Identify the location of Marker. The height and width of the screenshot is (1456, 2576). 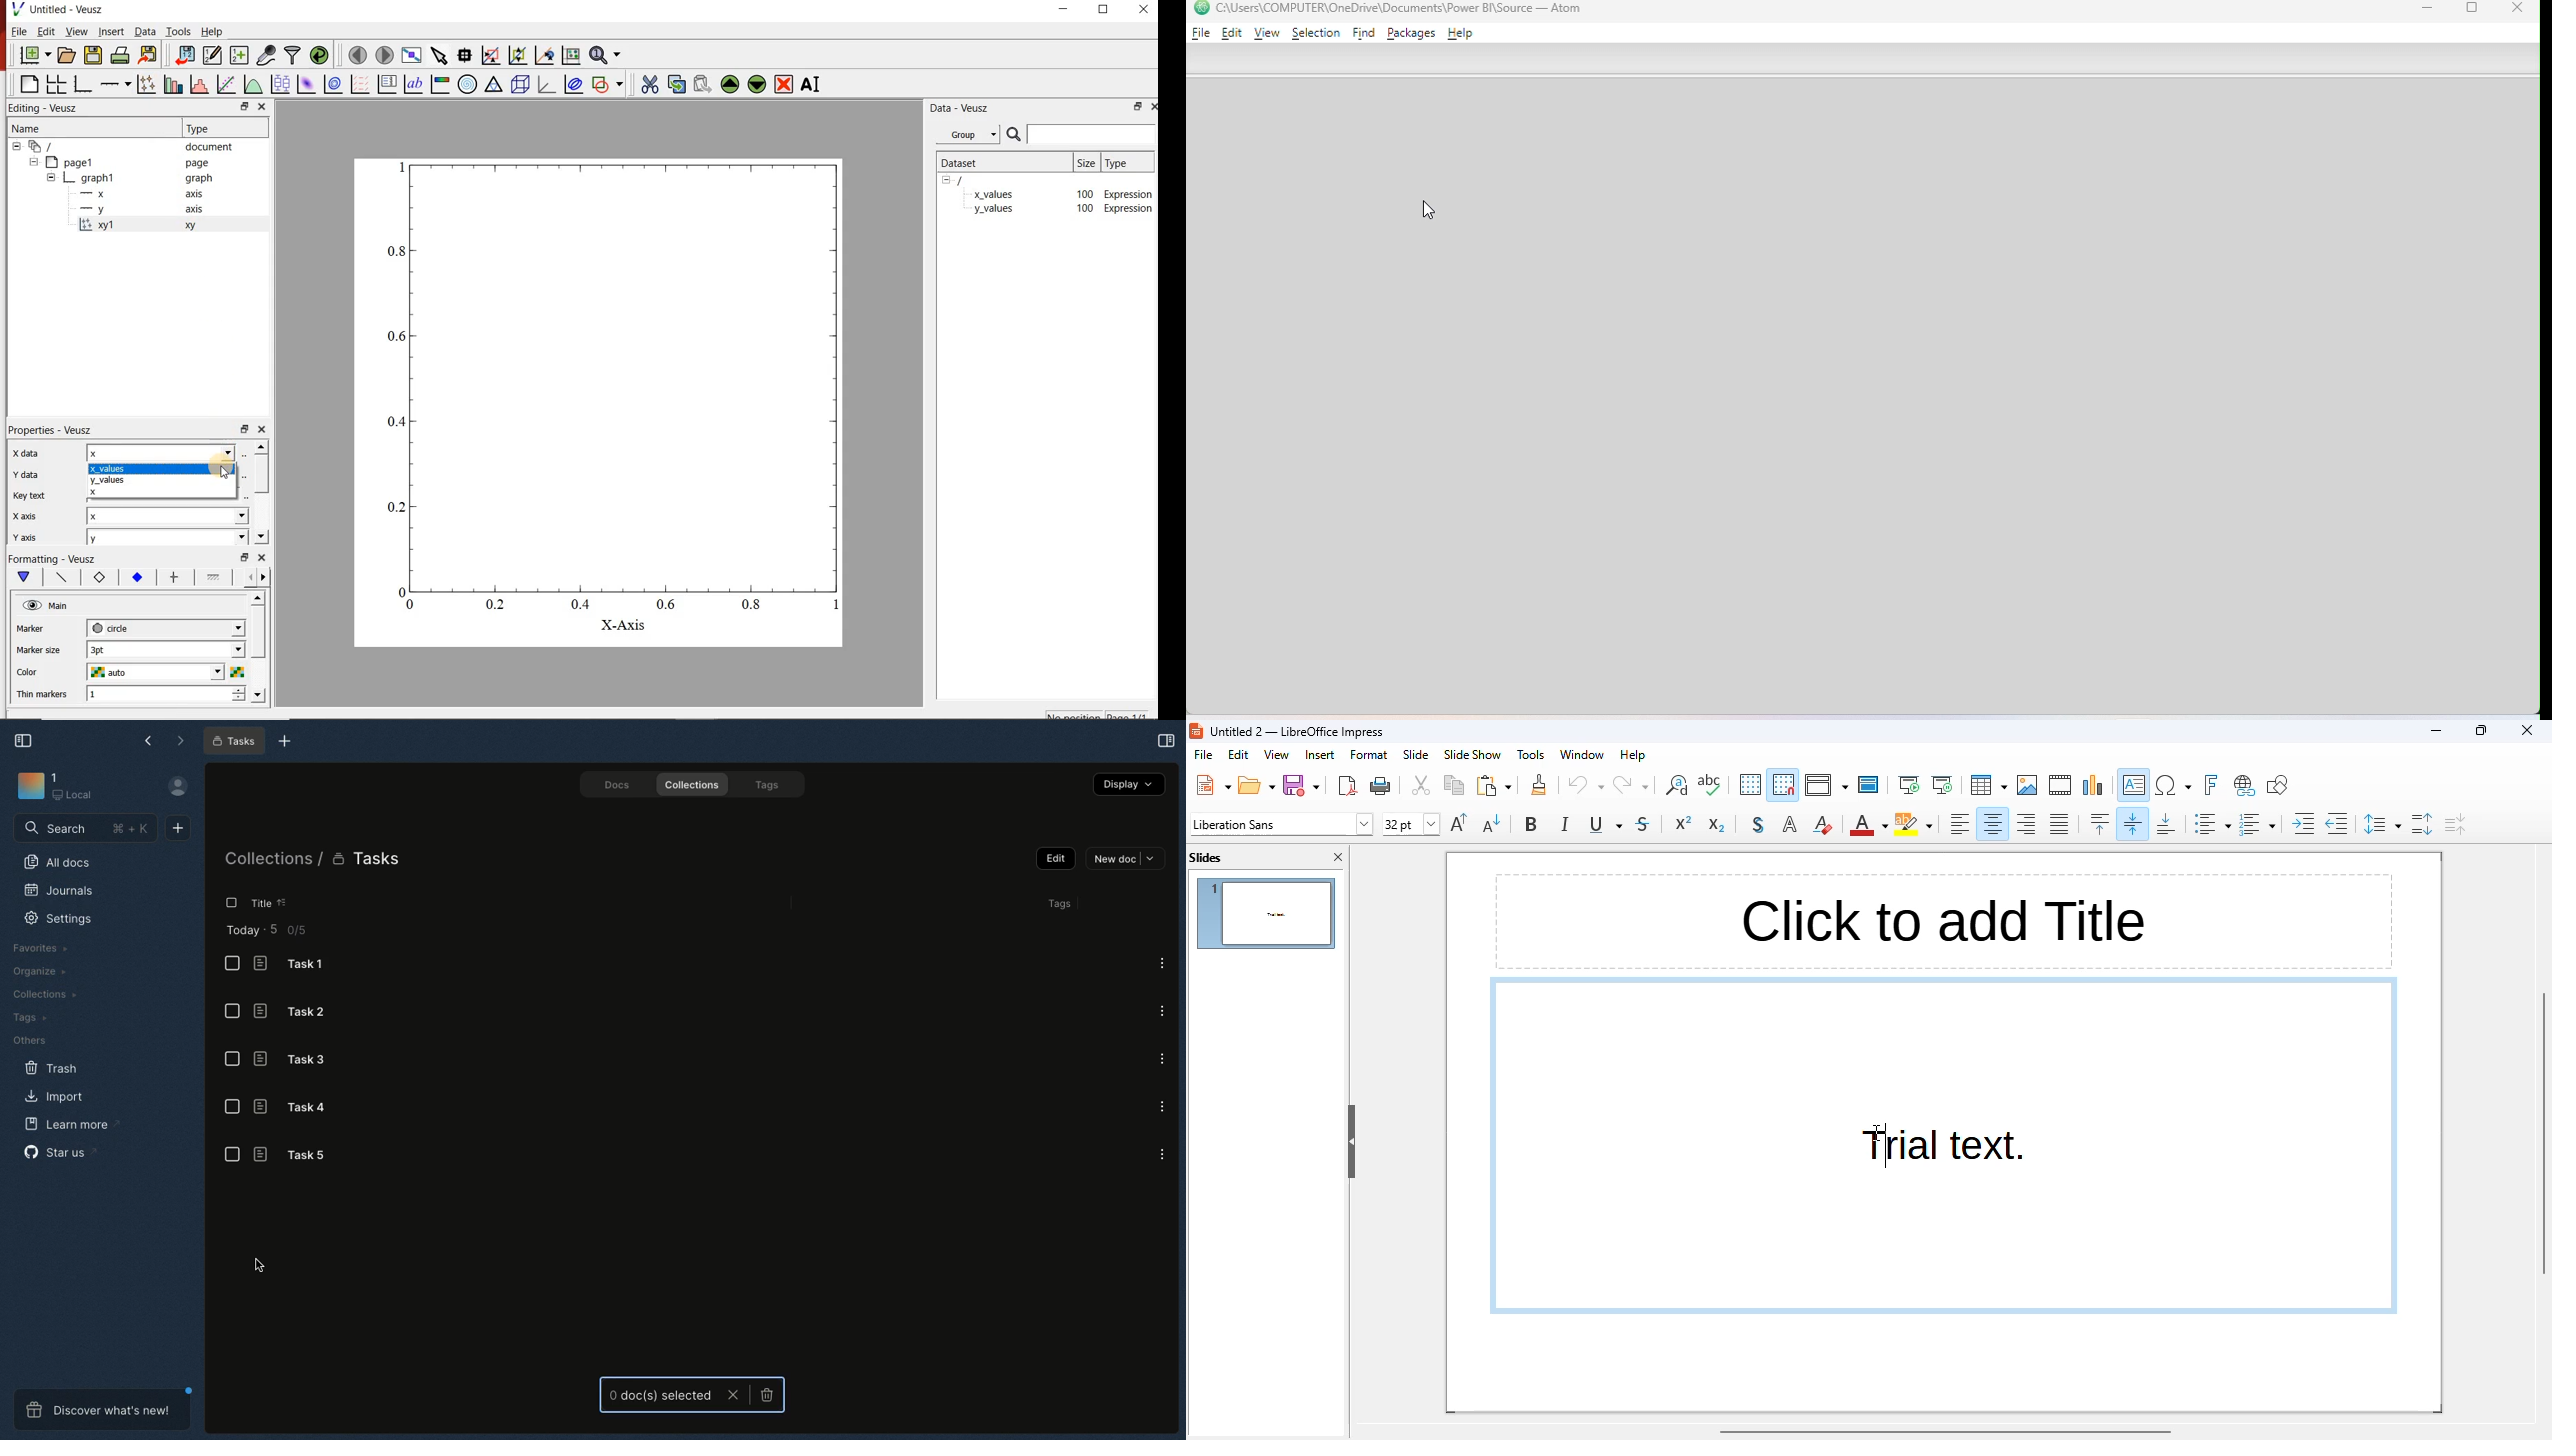
(30, 628).